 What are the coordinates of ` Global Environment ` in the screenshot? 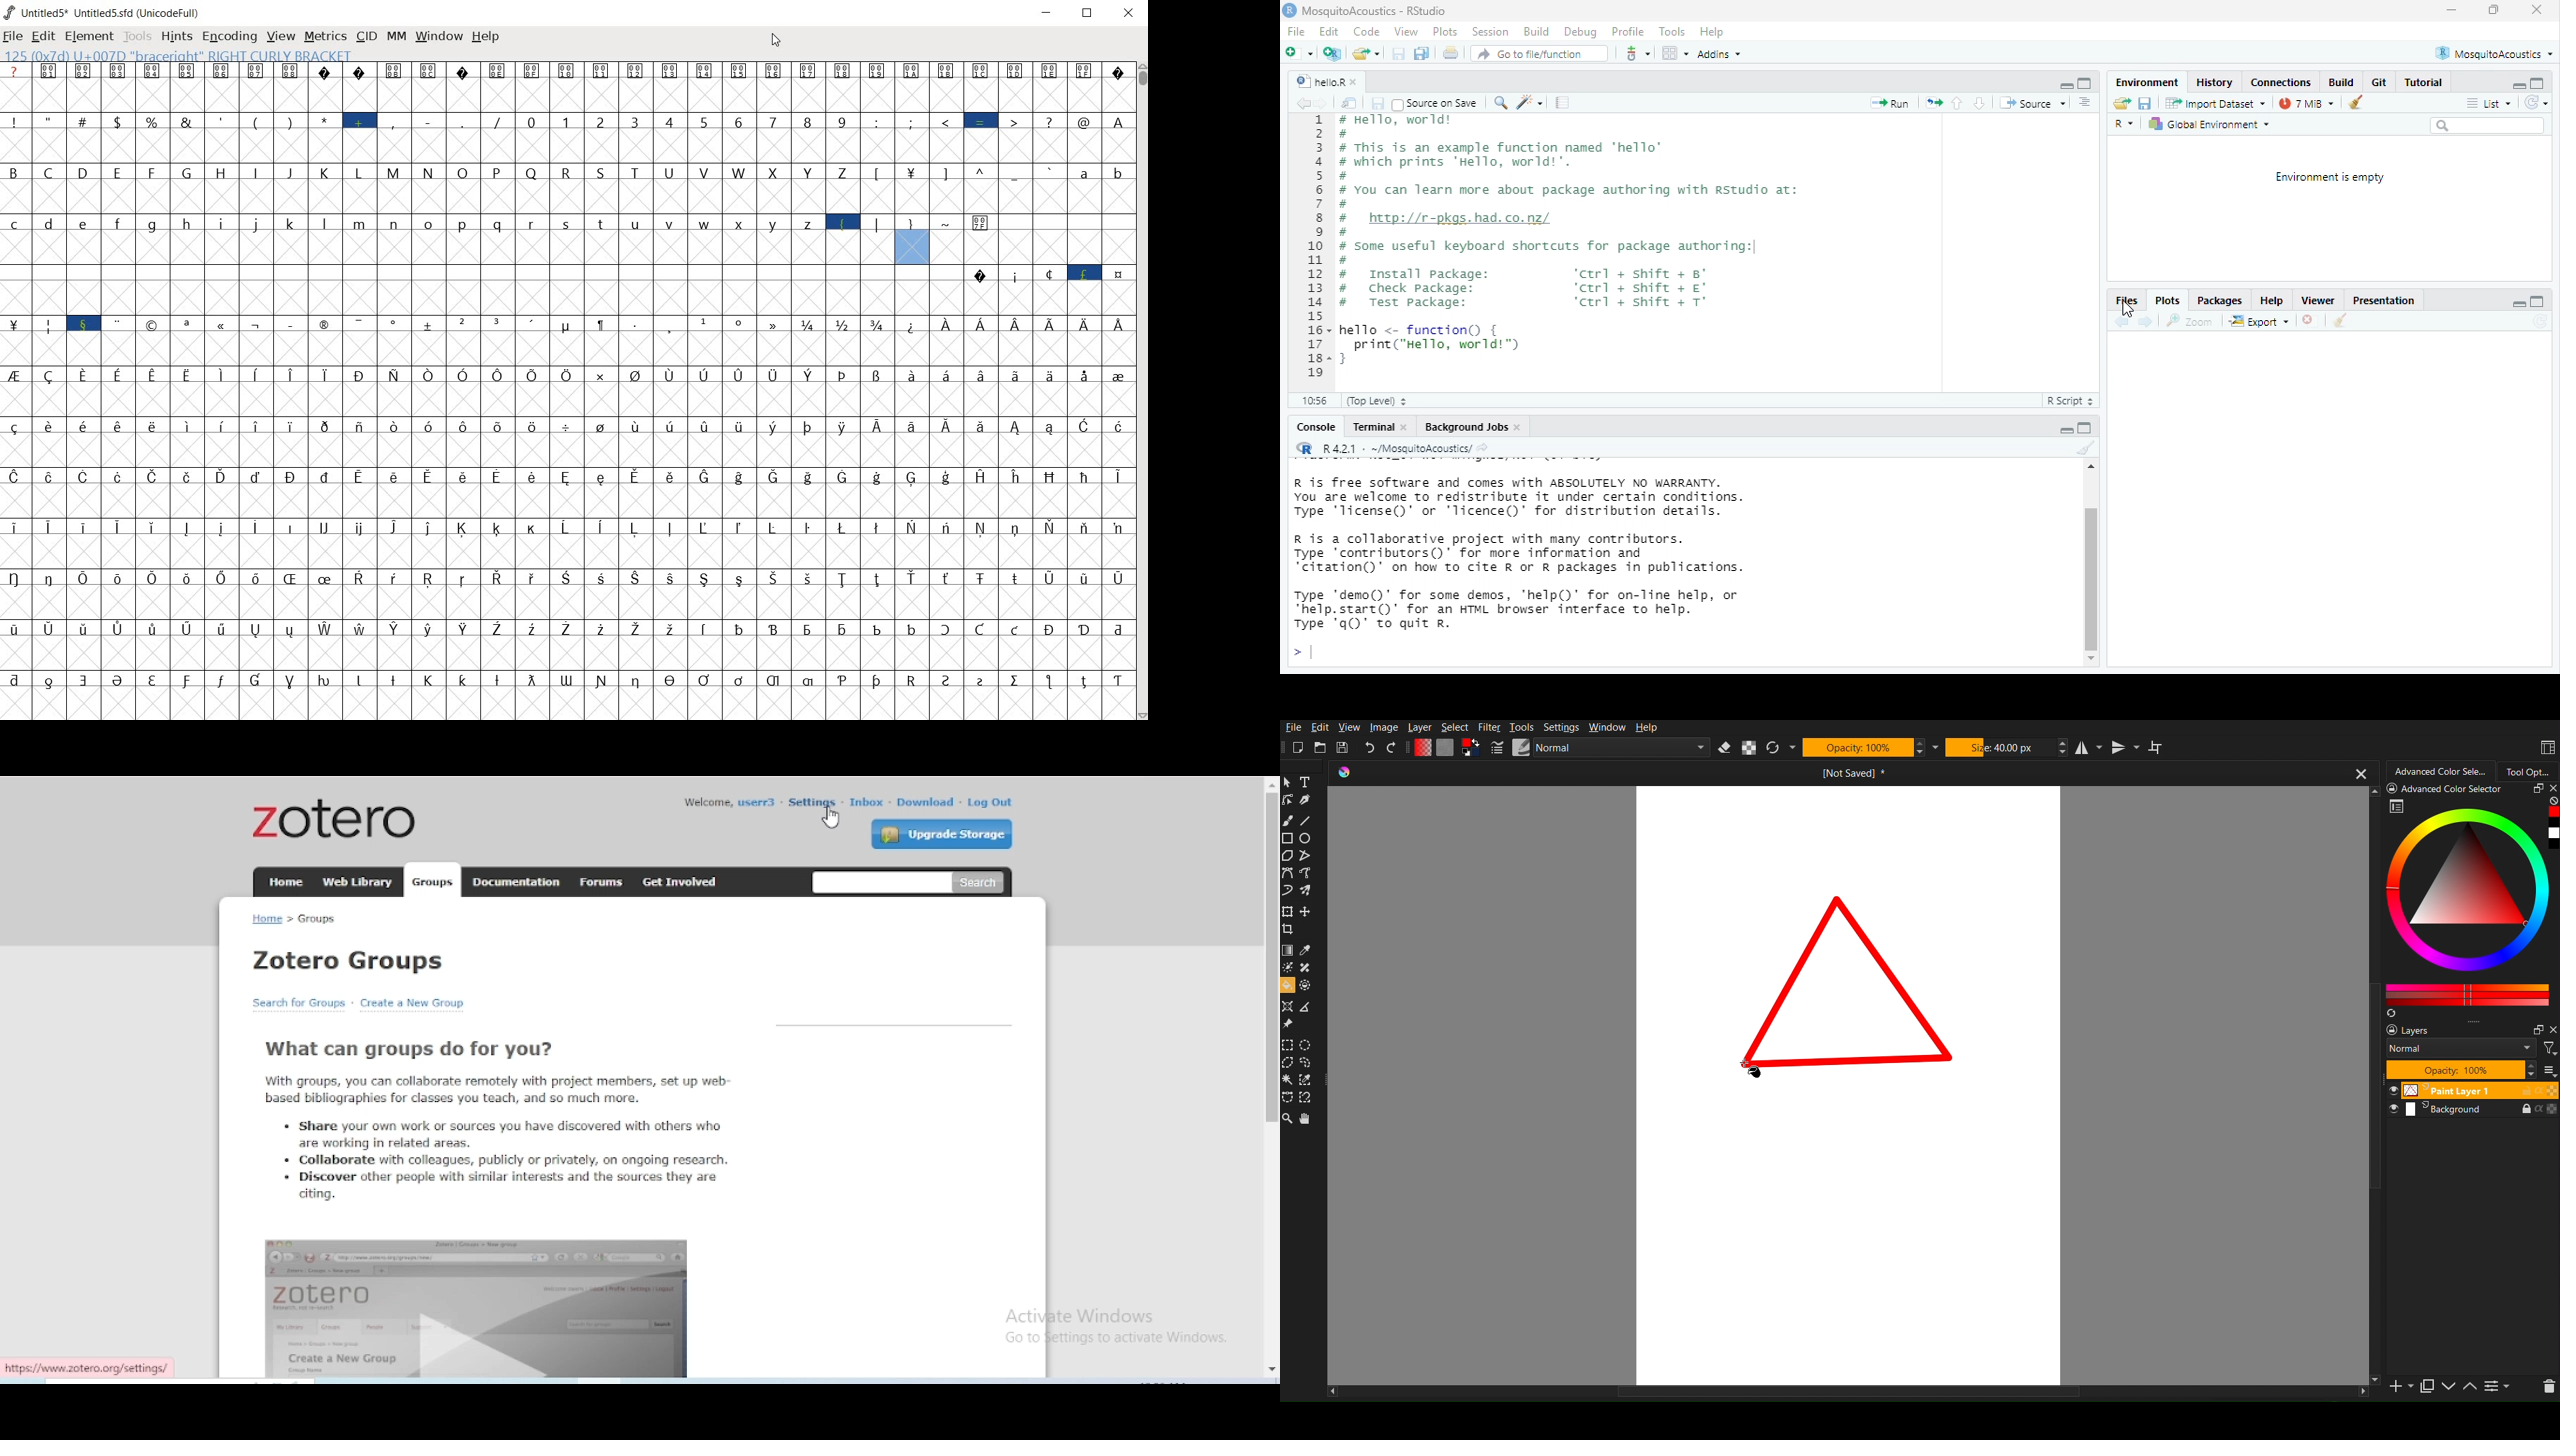 It's located at (2213, 126).